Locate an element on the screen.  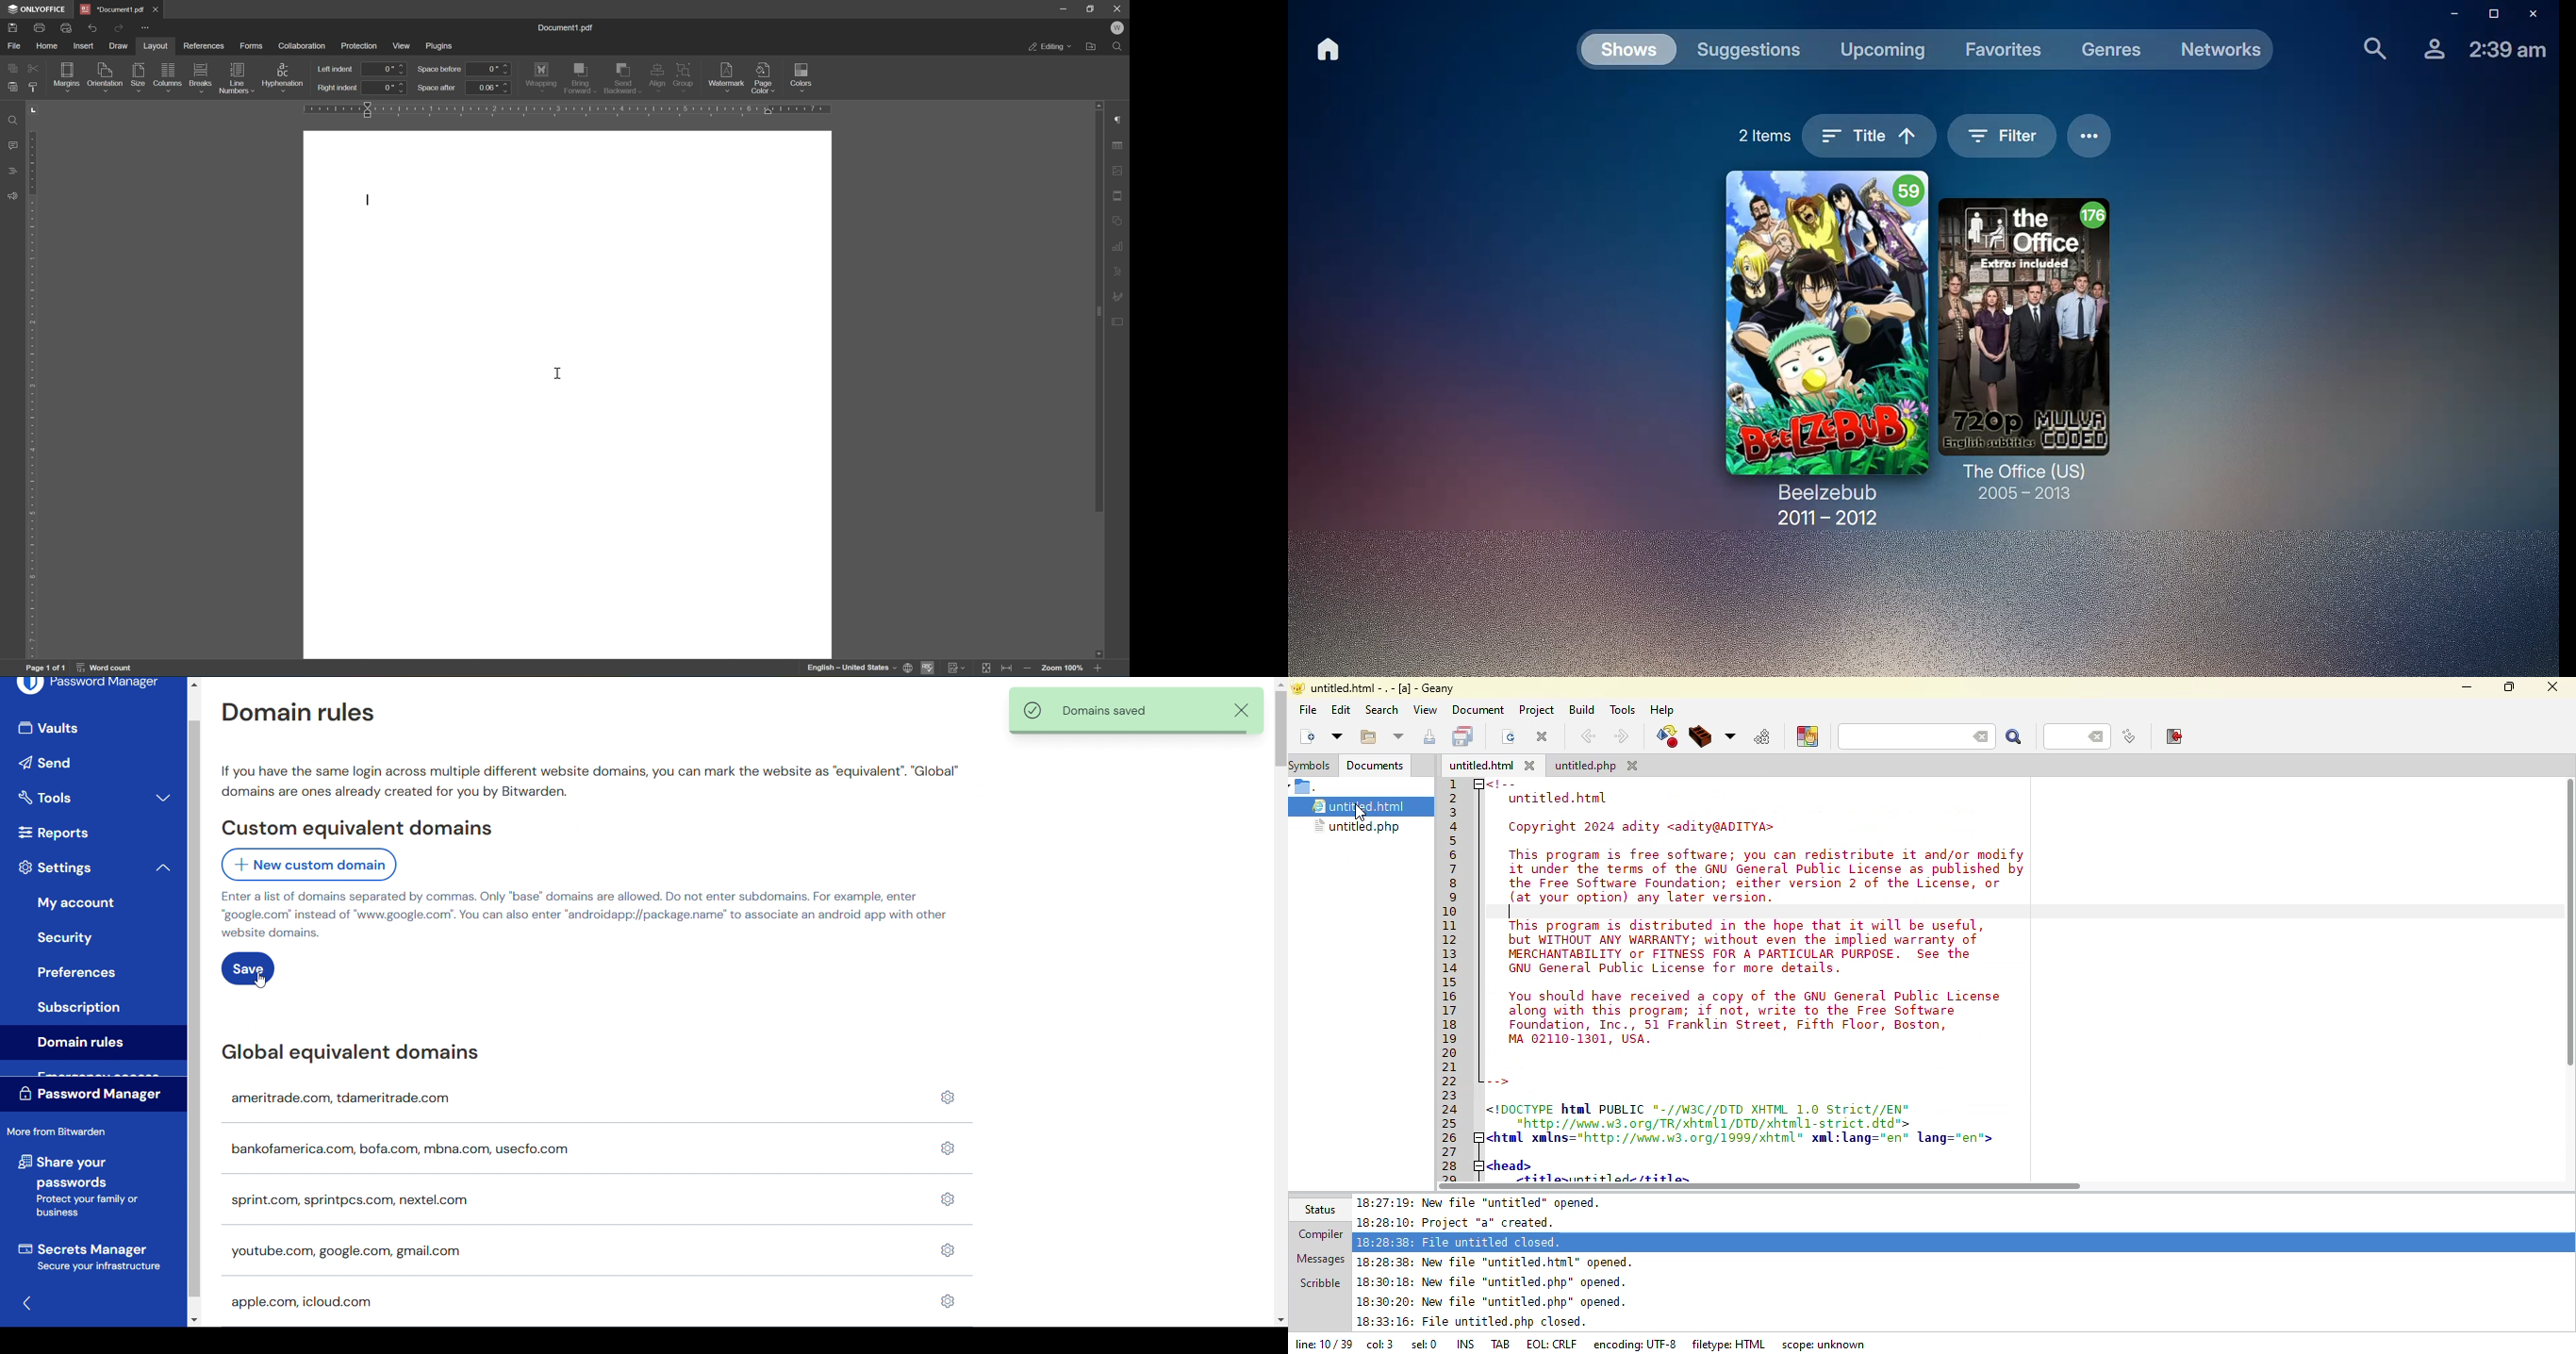
image settings is located at coordinates (1119, 172).